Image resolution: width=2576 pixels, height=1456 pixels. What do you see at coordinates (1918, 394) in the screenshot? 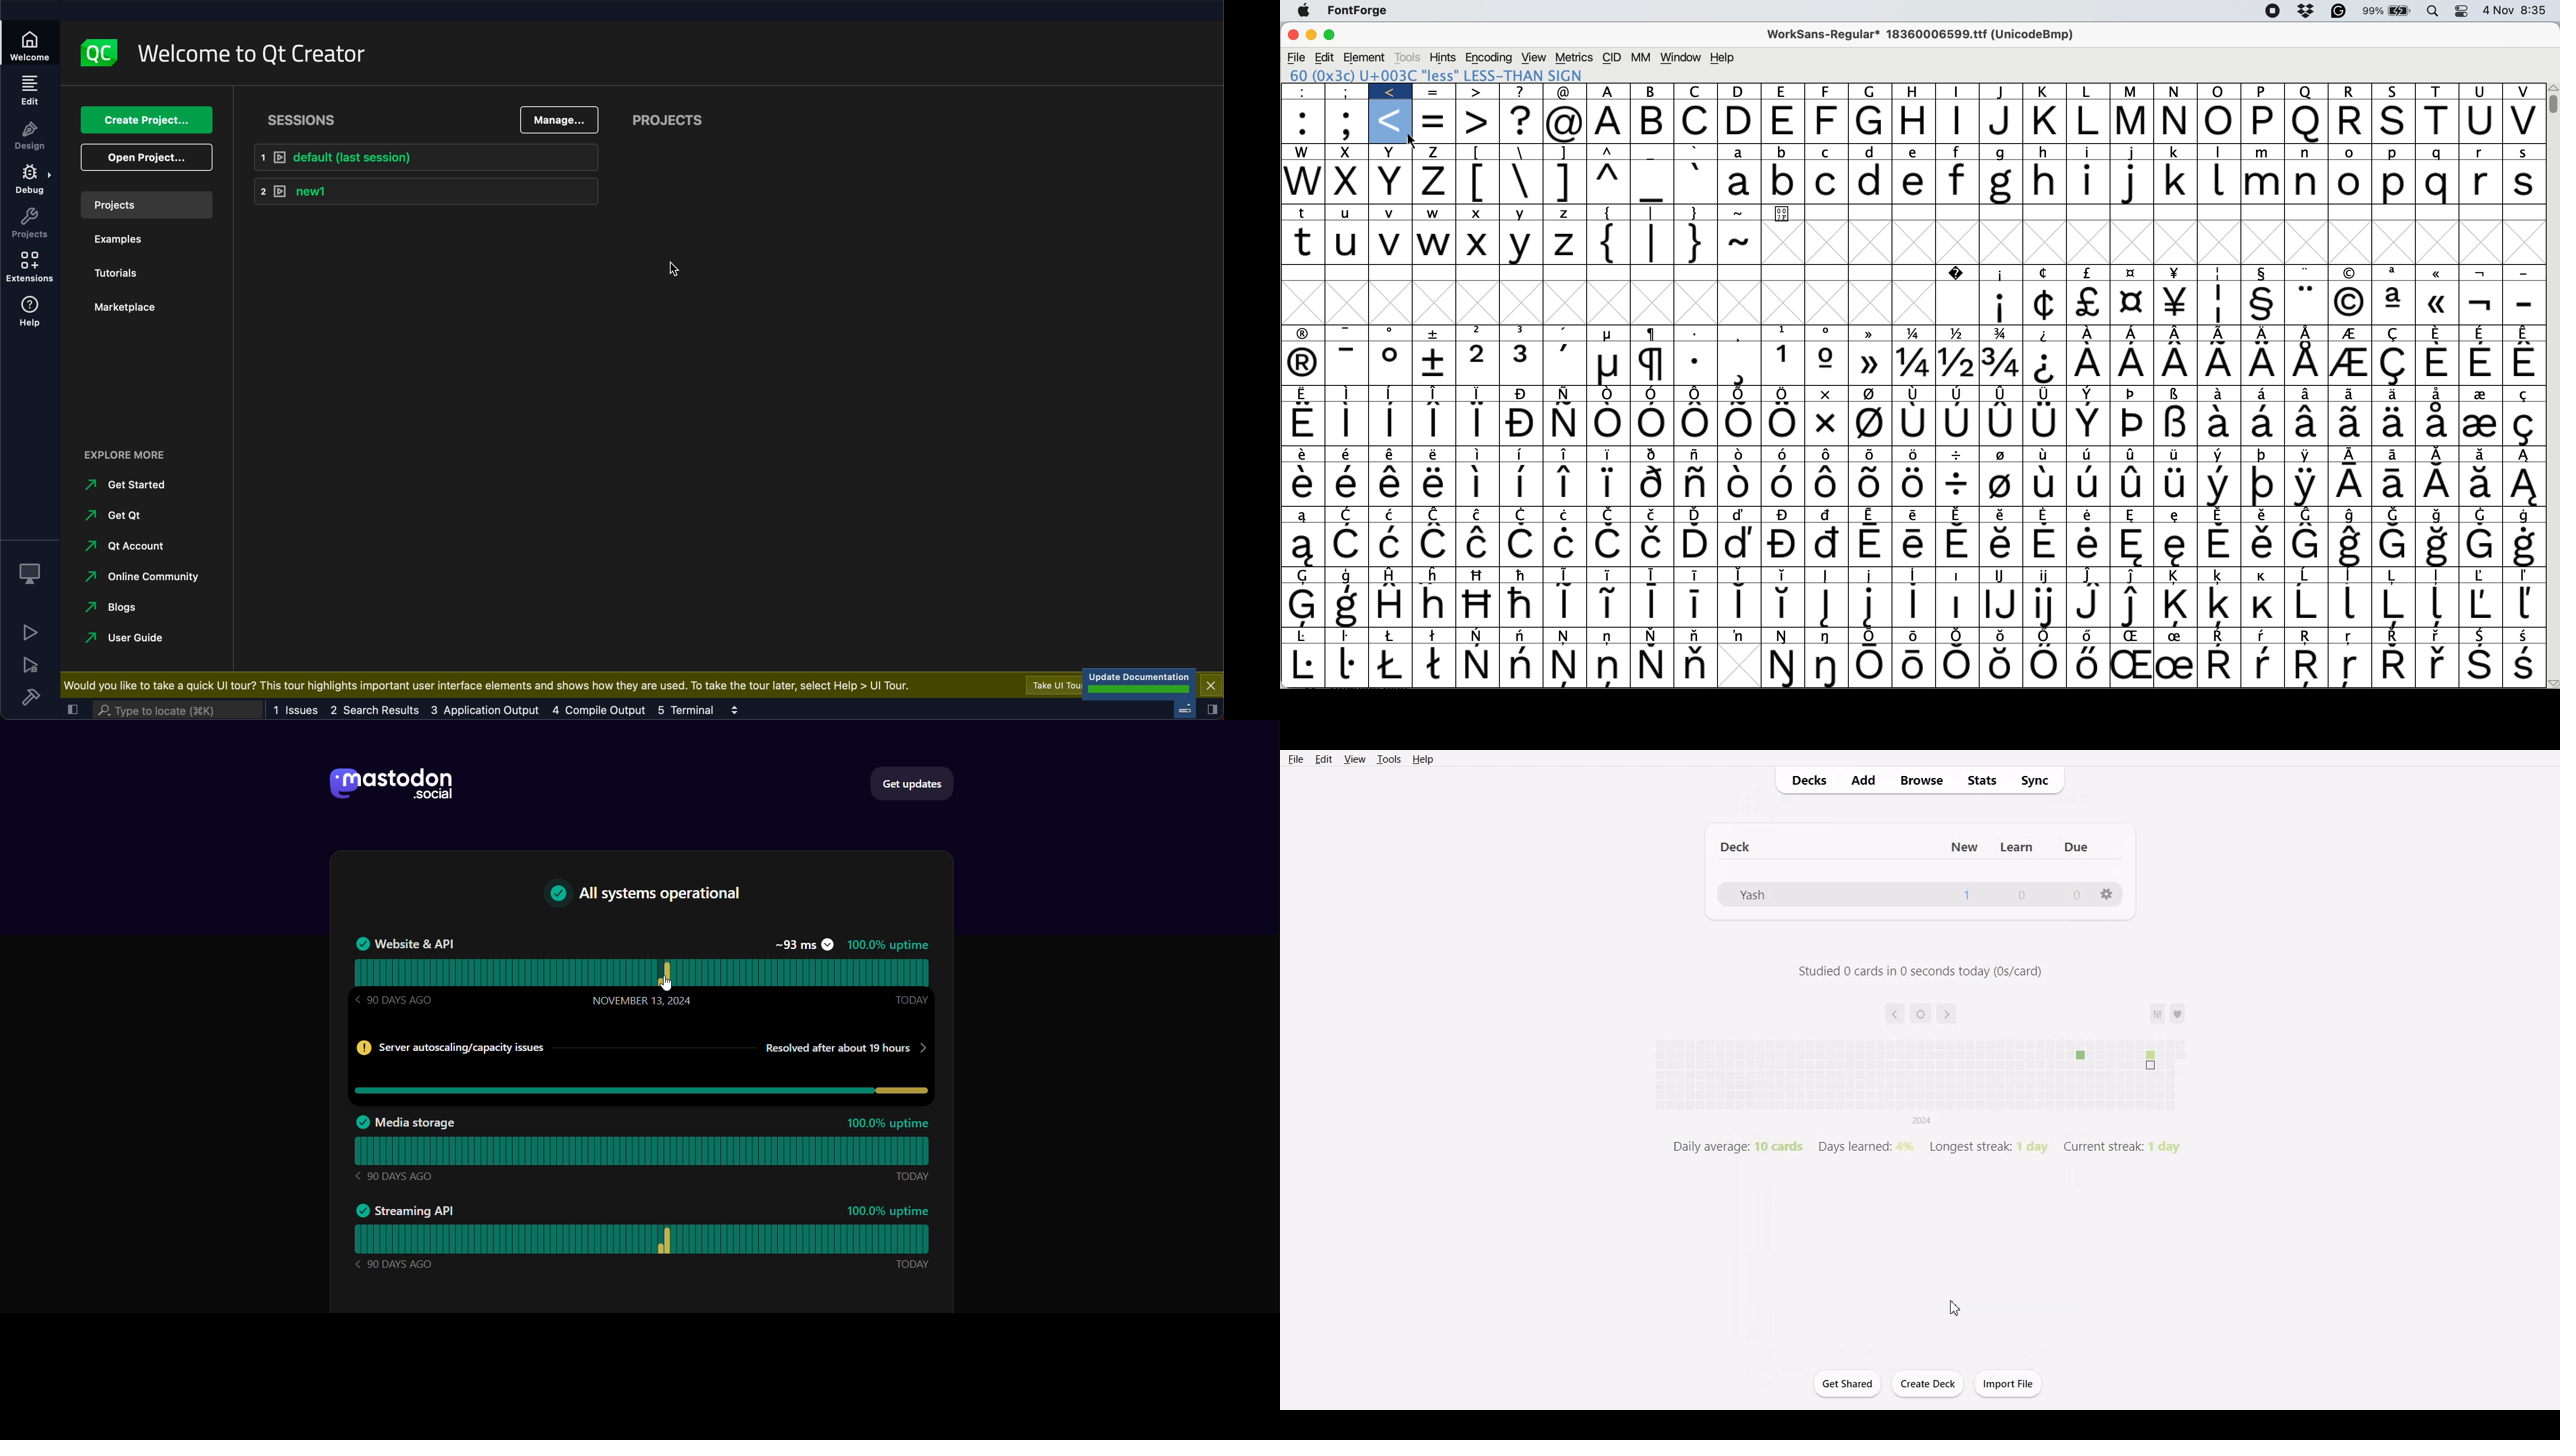
I see `Symbol` at bounding box center [1918, 394].